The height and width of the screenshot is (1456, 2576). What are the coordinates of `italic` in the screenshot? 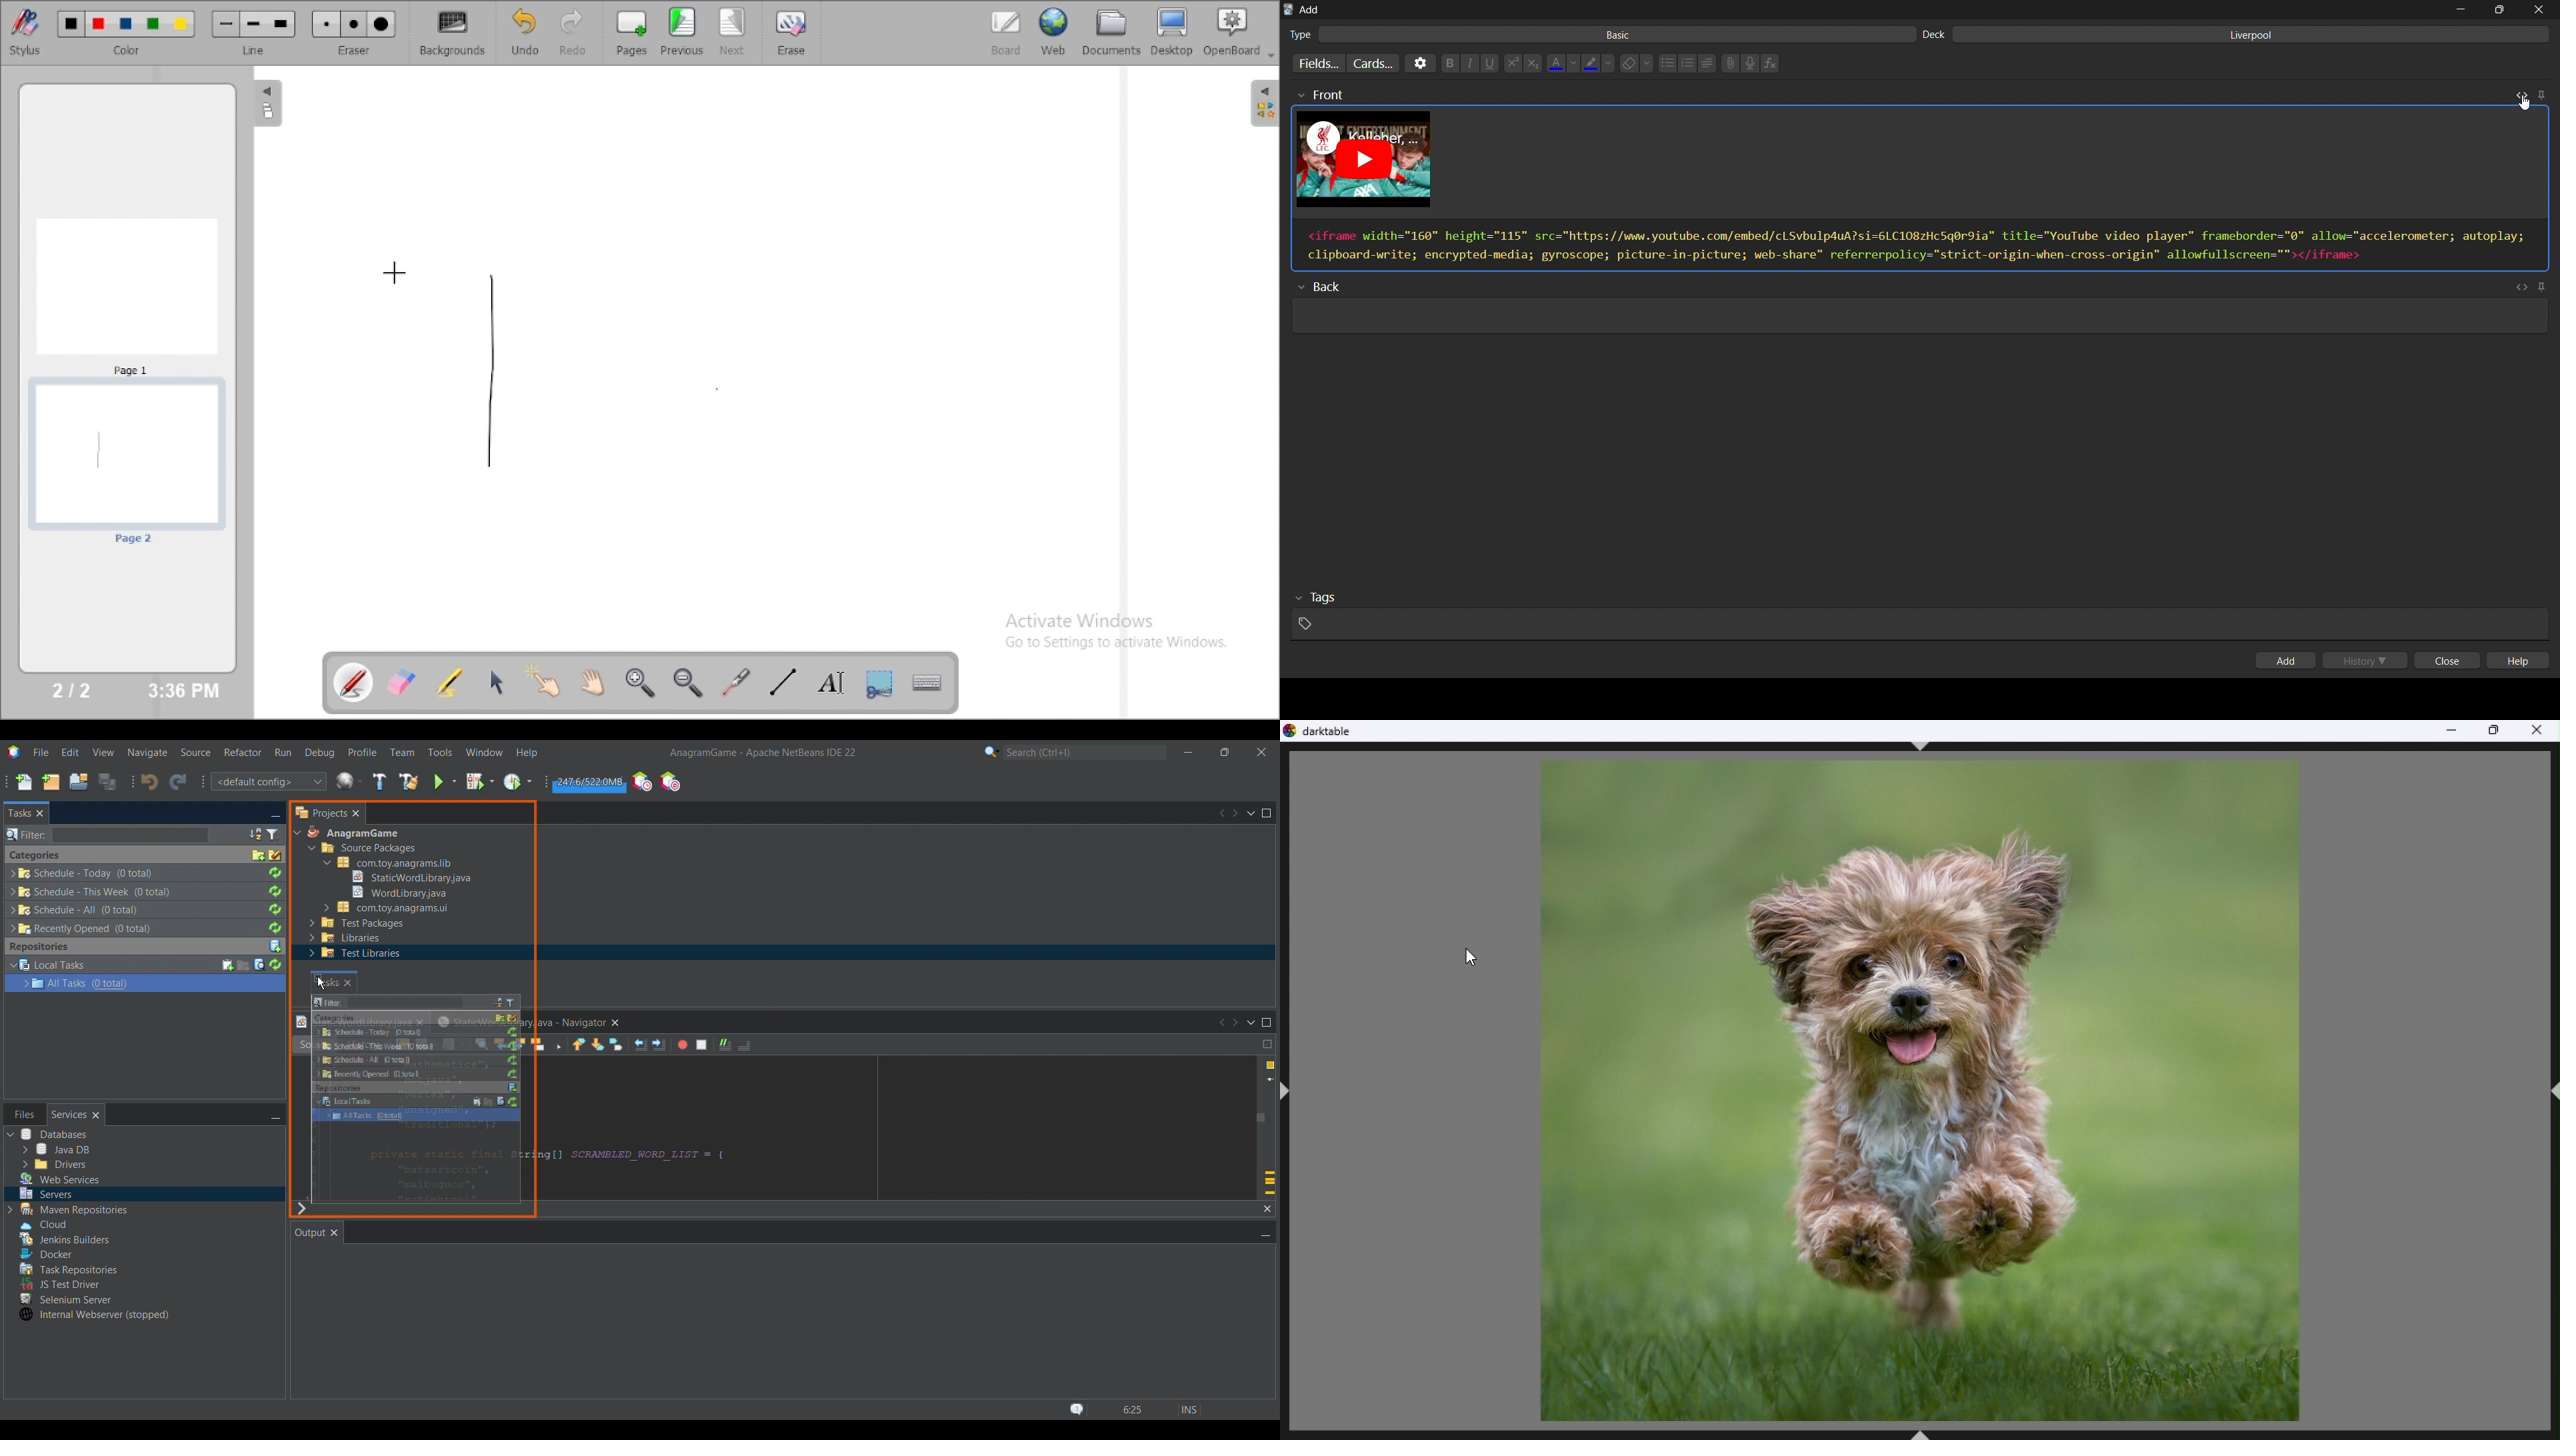 It's located at (1469, 64).